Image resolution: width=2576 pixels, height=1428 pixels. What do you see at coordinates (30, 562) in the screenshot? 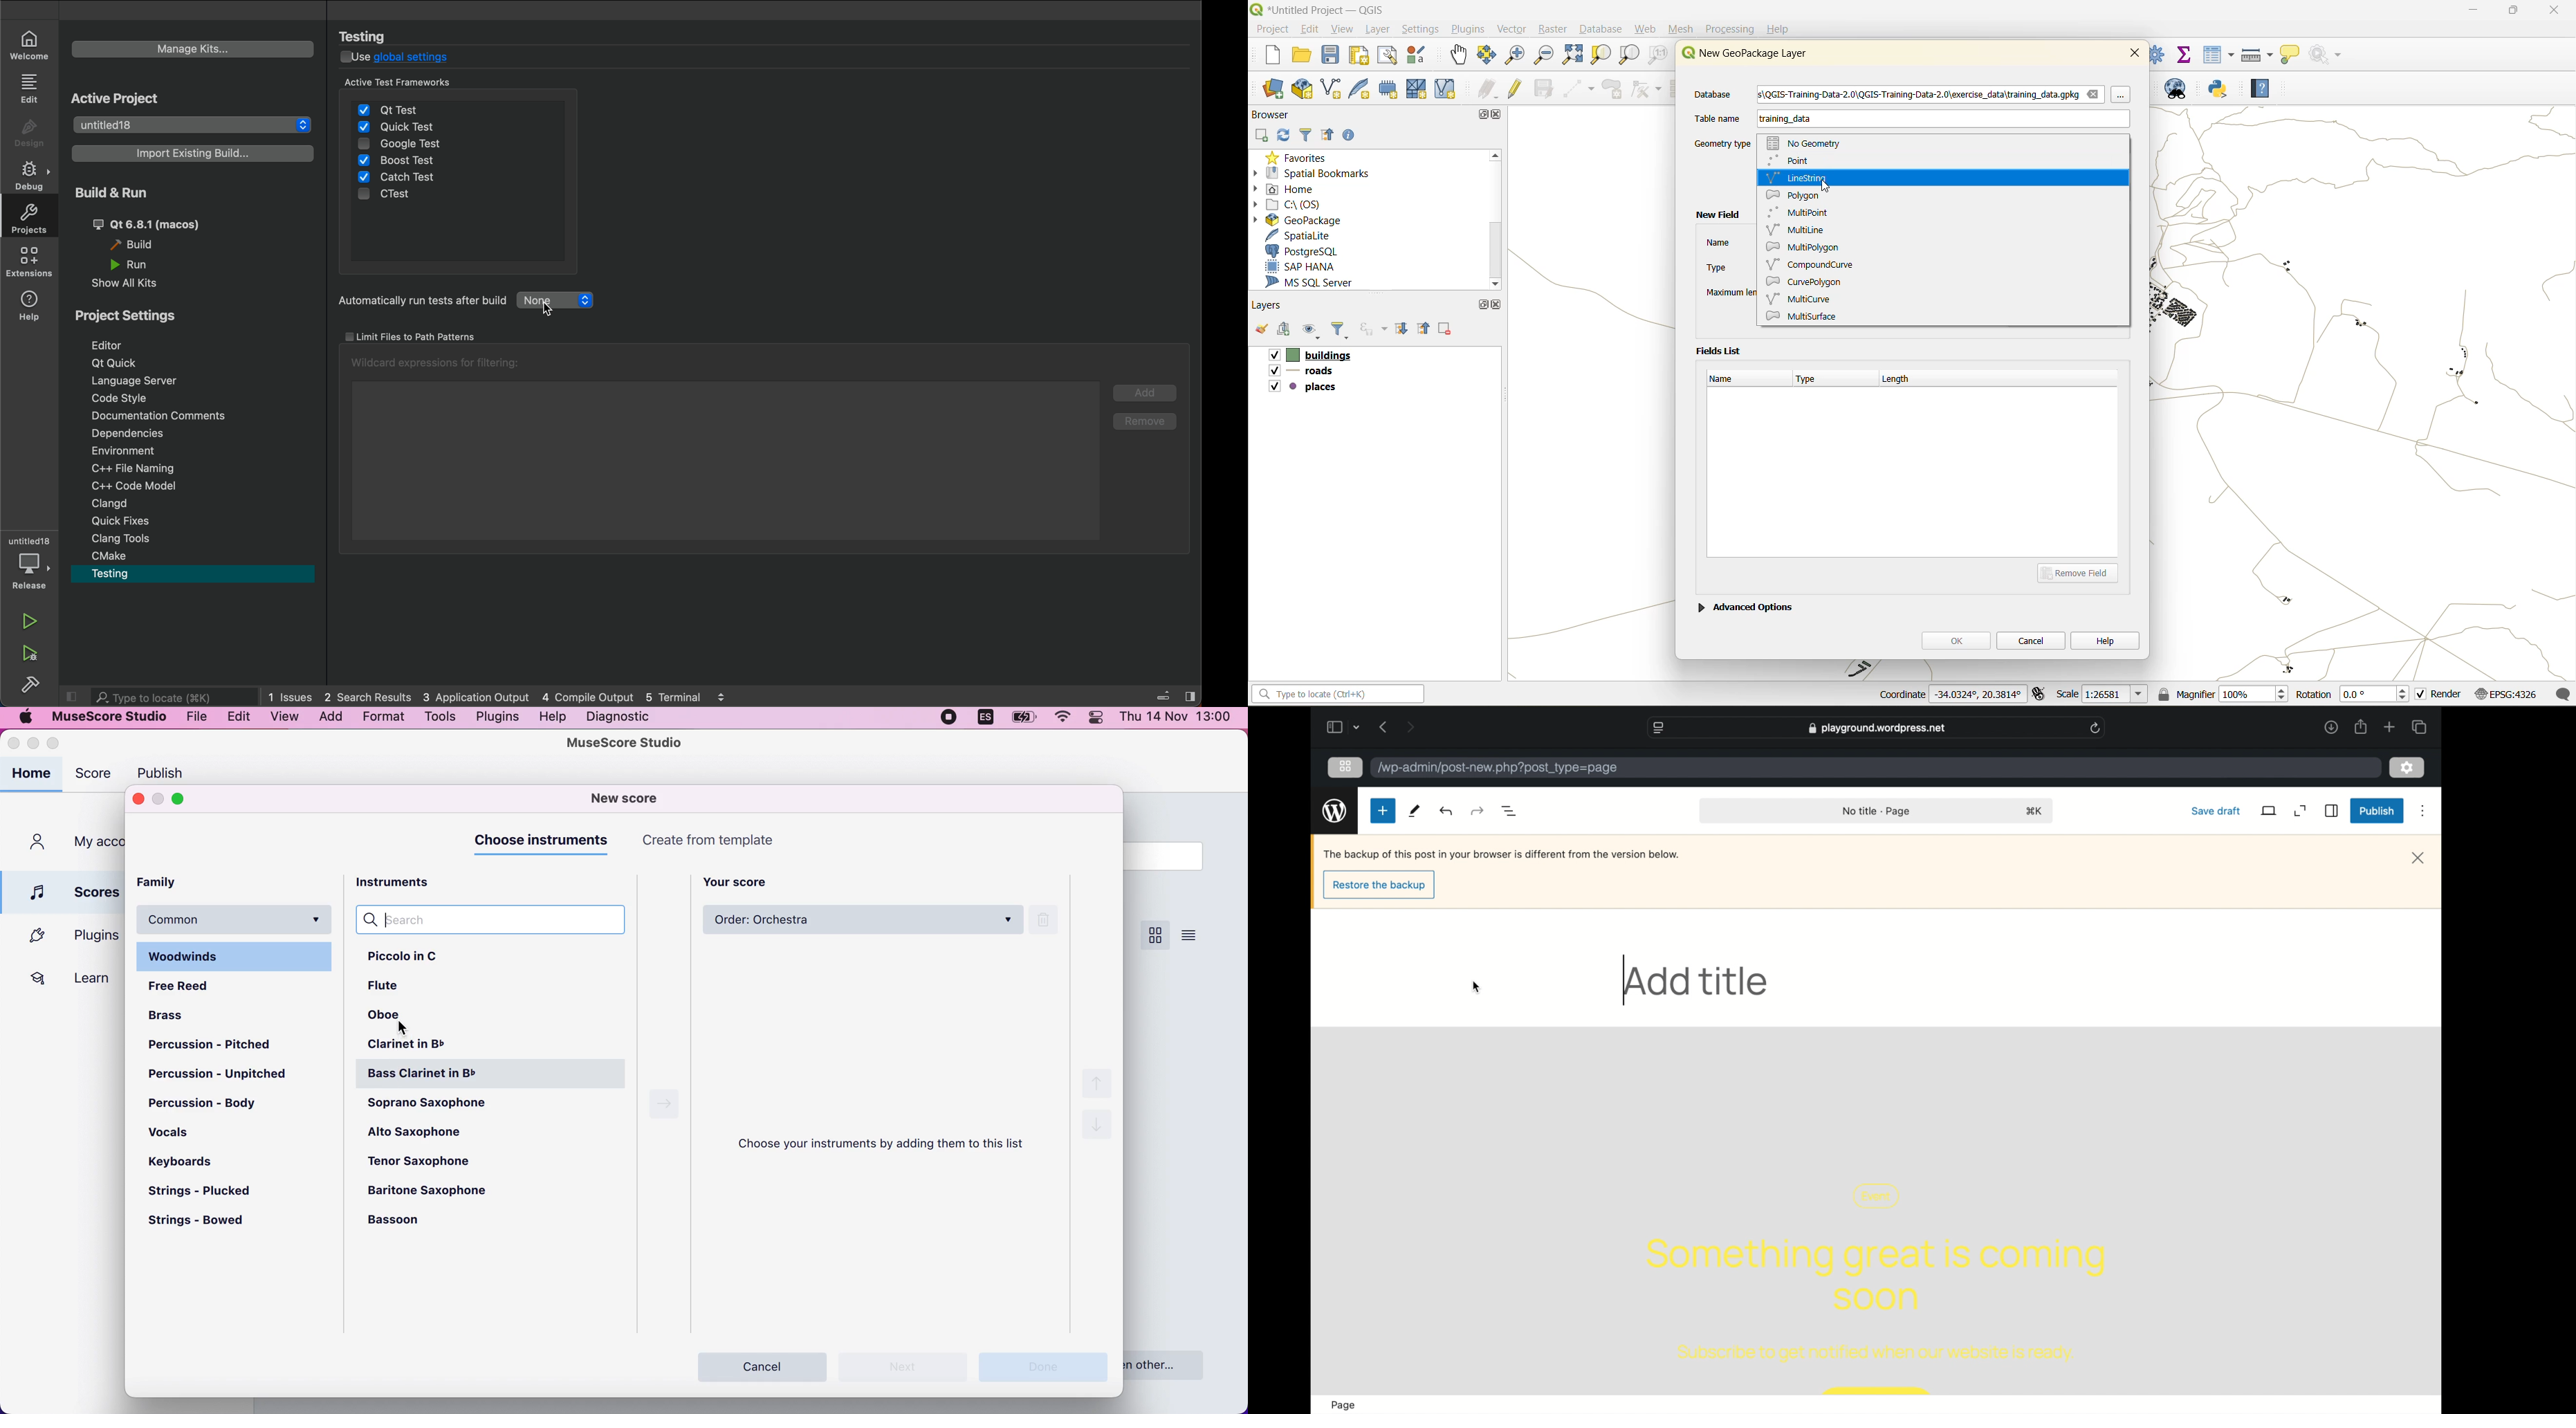
I see `debug` at bounding box center [30, 562].